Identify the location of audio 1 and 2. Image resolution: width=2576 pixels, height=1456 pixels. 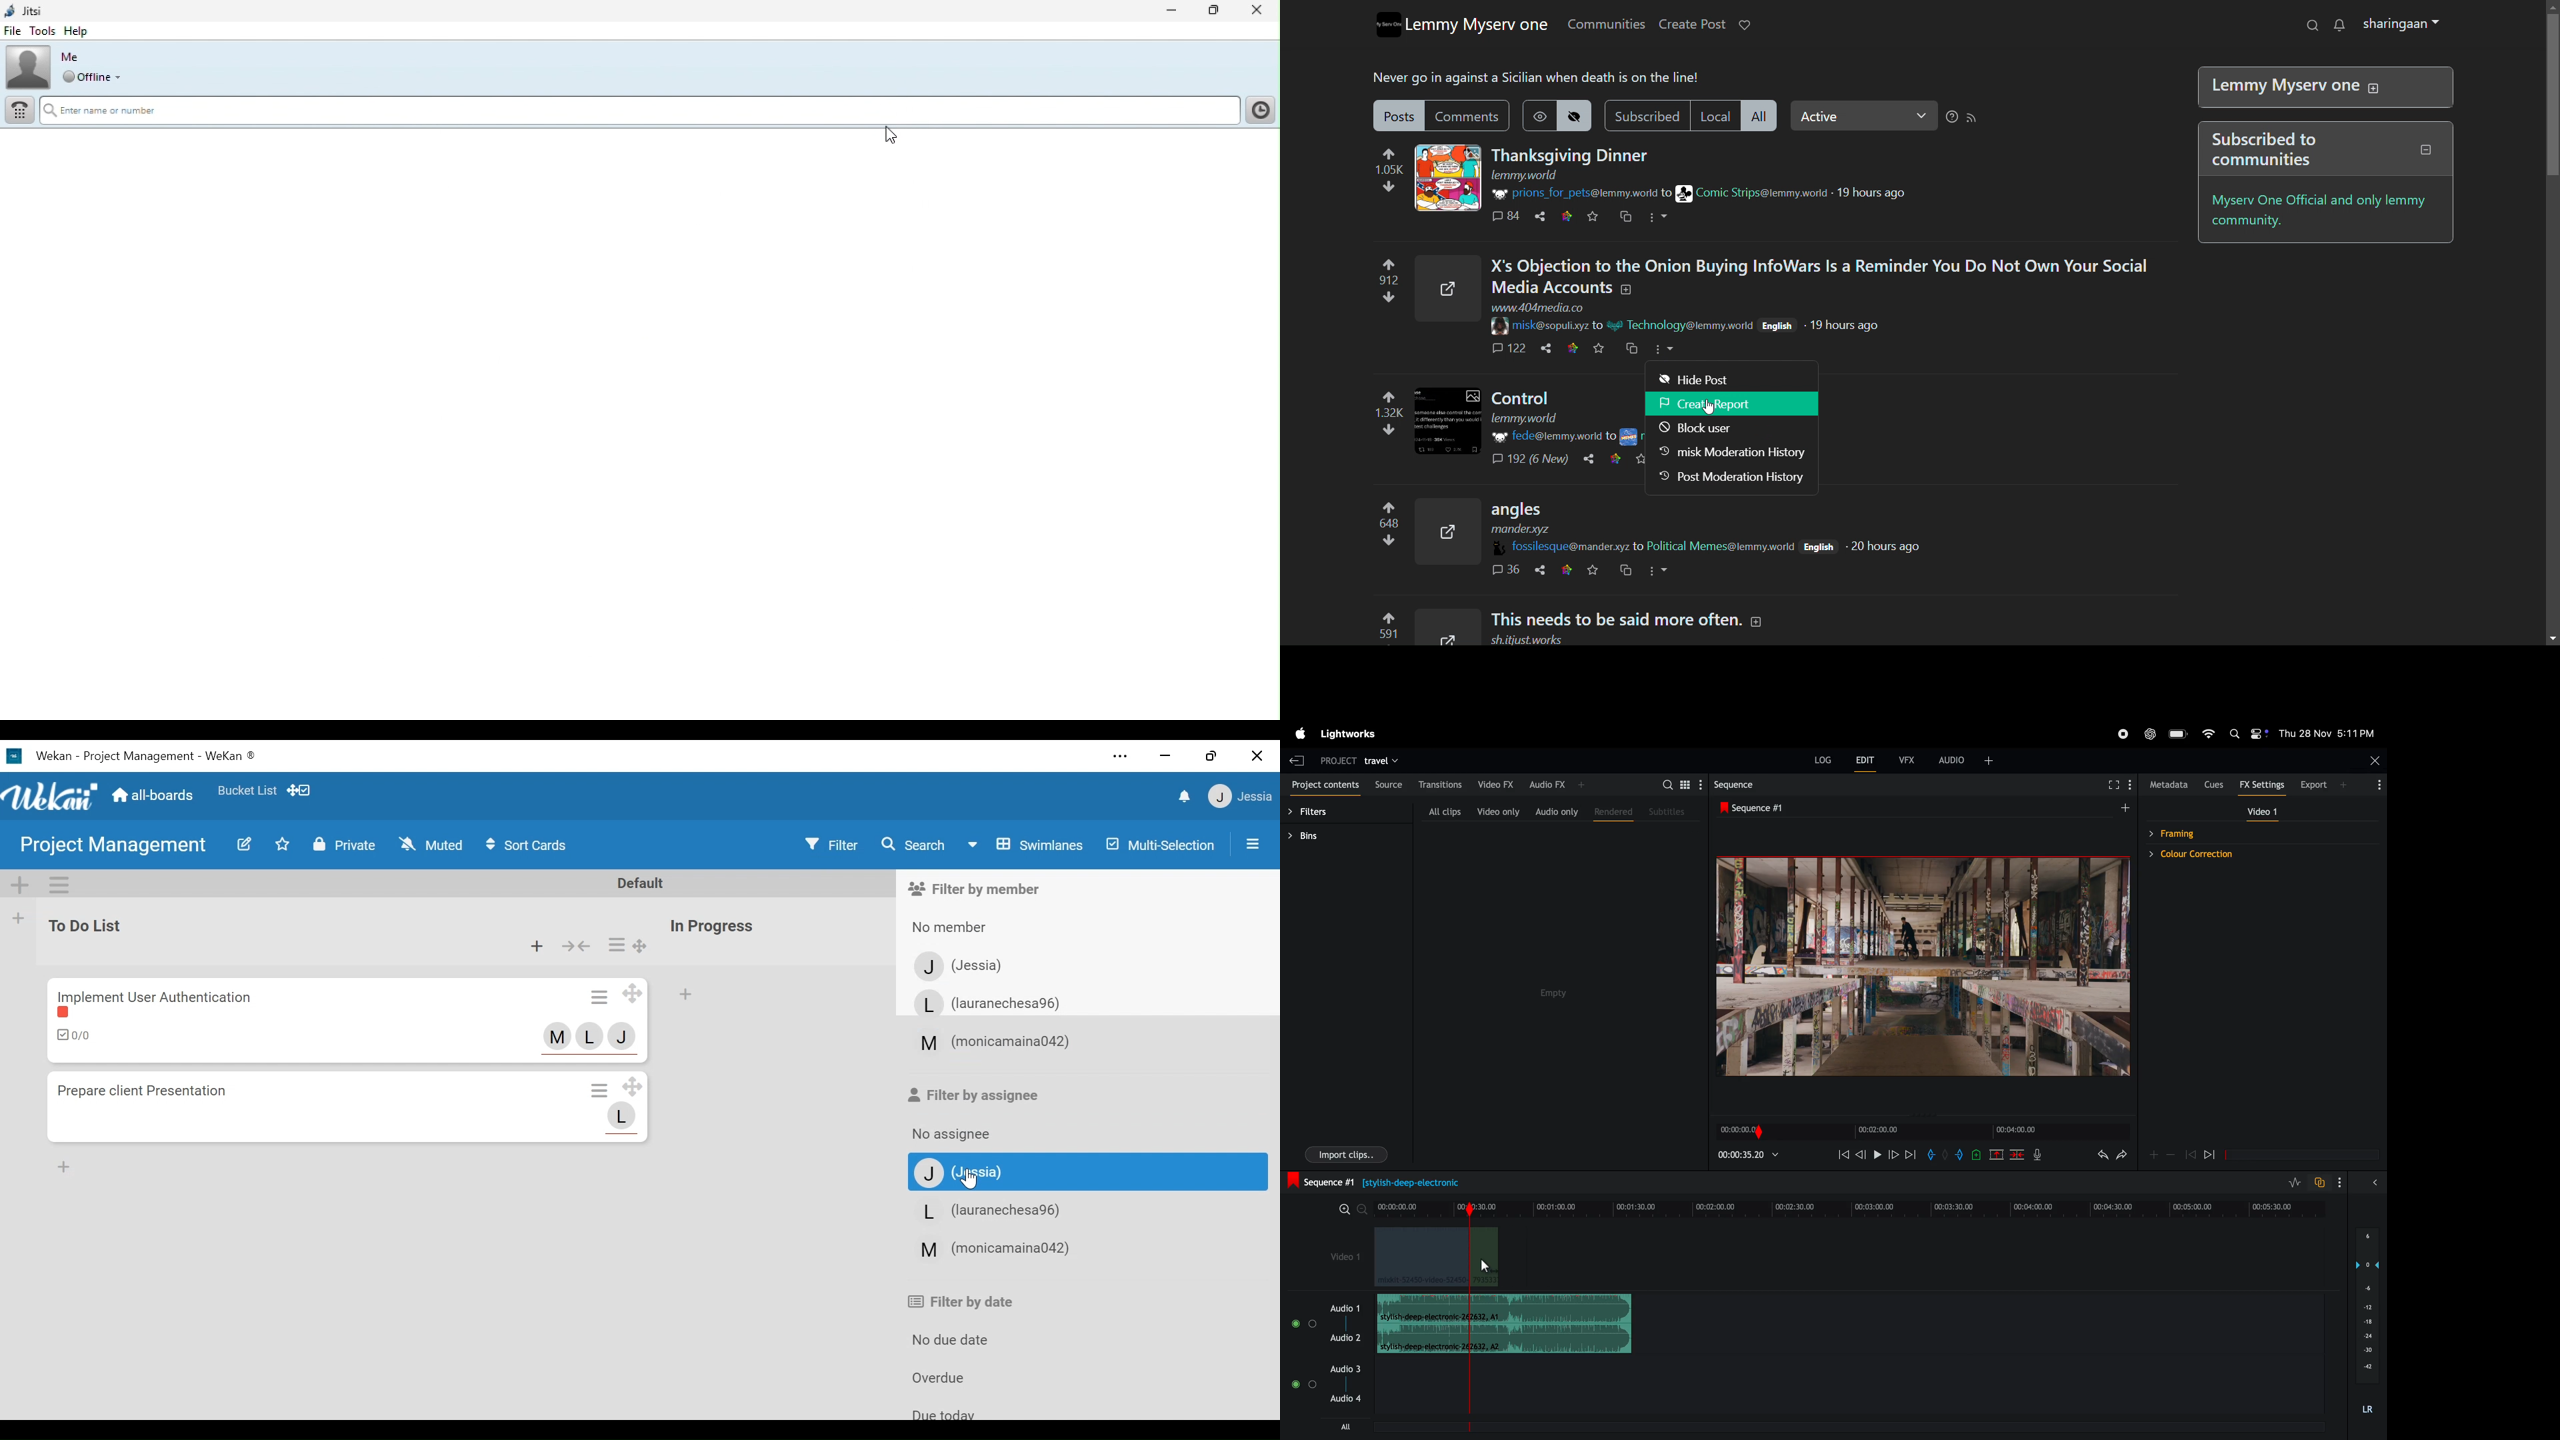
(1345, 1307).